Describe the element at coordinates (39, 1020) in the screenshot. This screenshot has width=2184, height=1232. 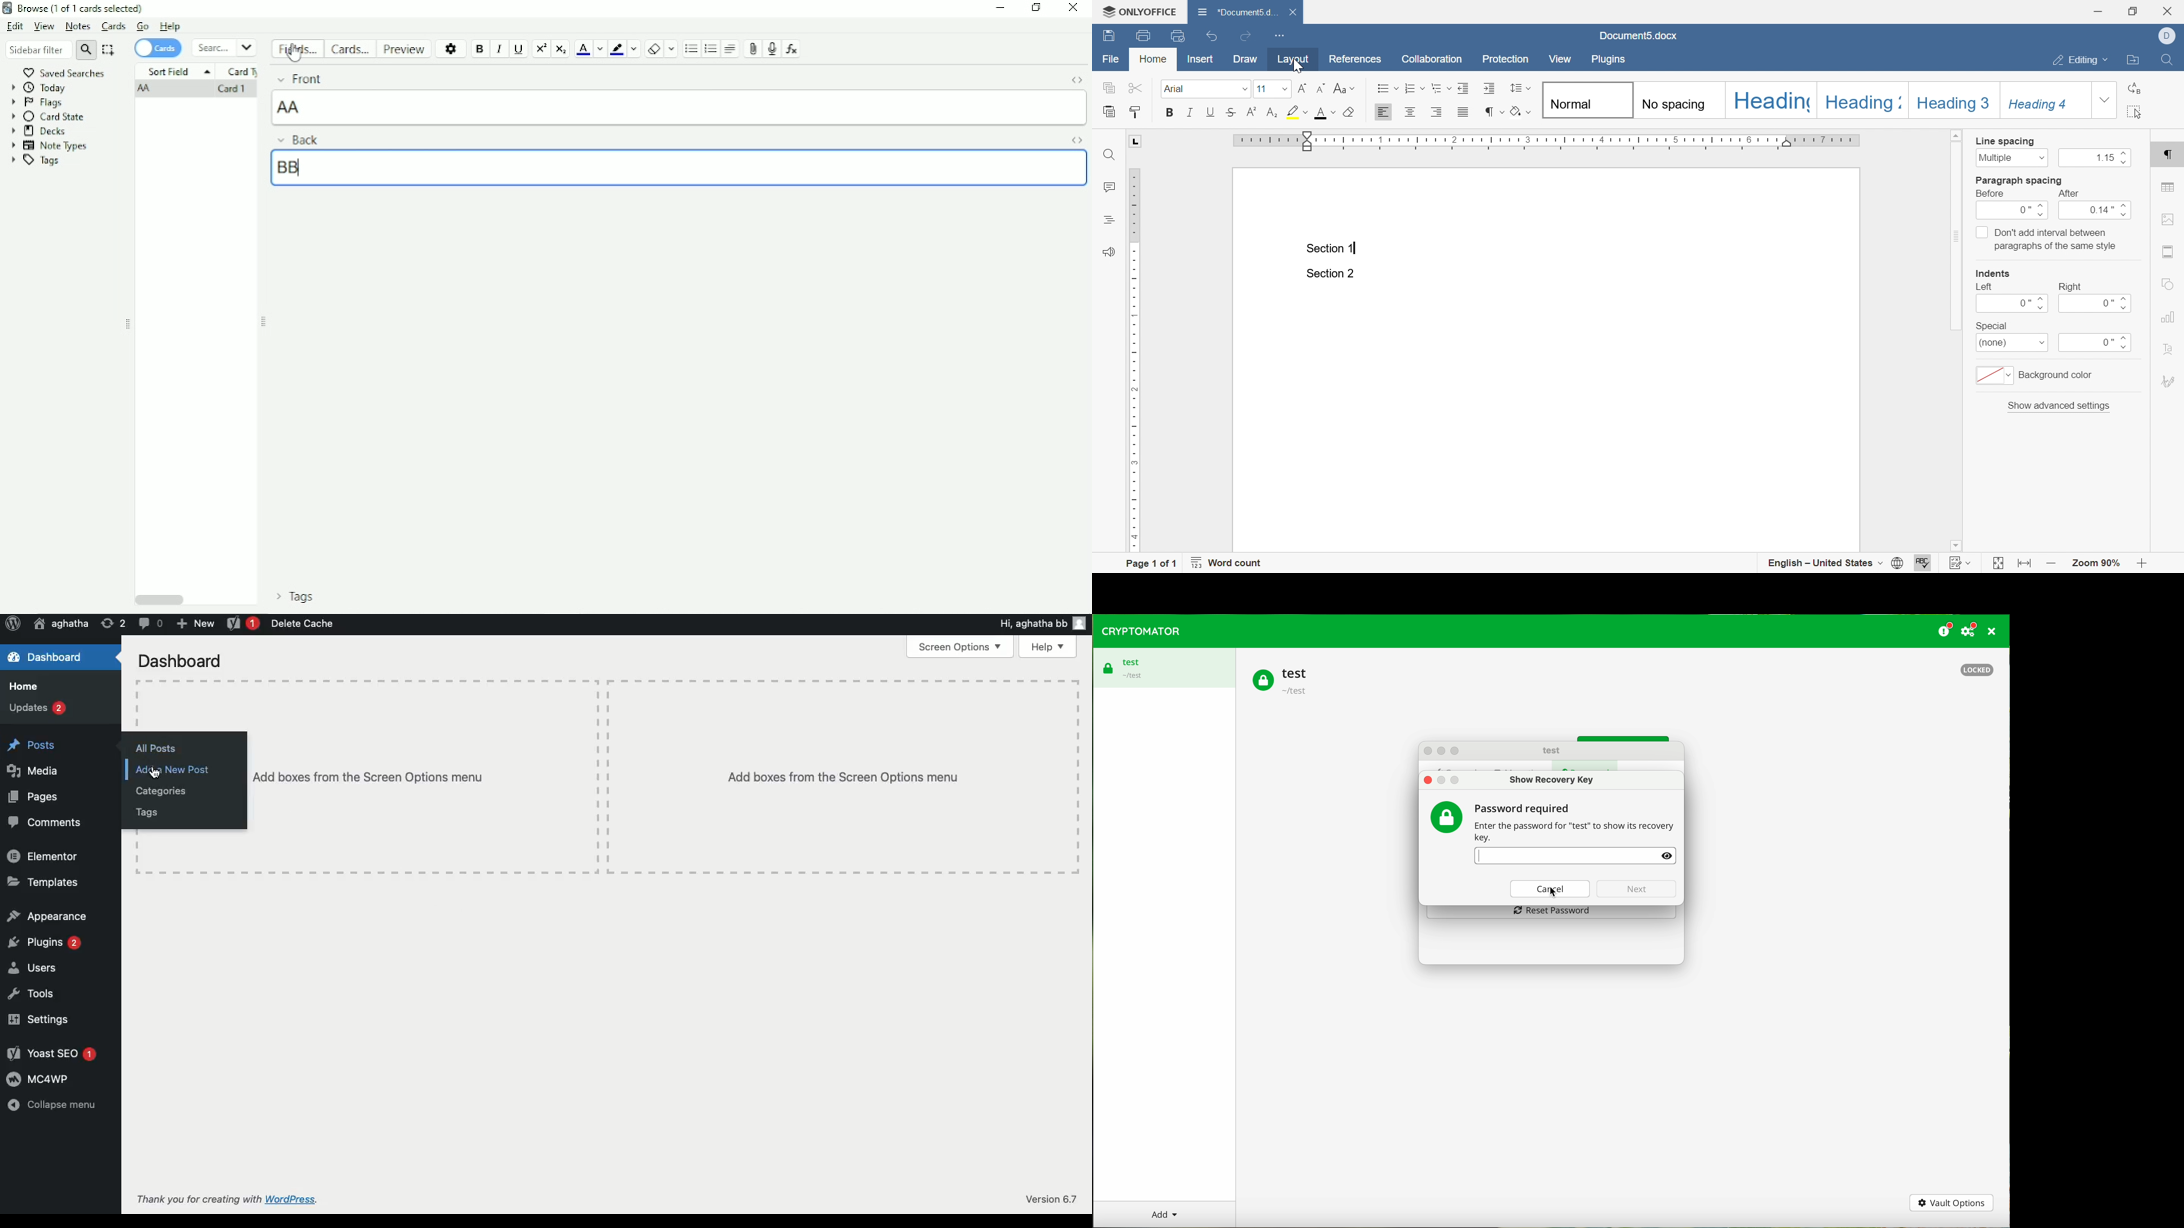
I see `Settings` at that location.